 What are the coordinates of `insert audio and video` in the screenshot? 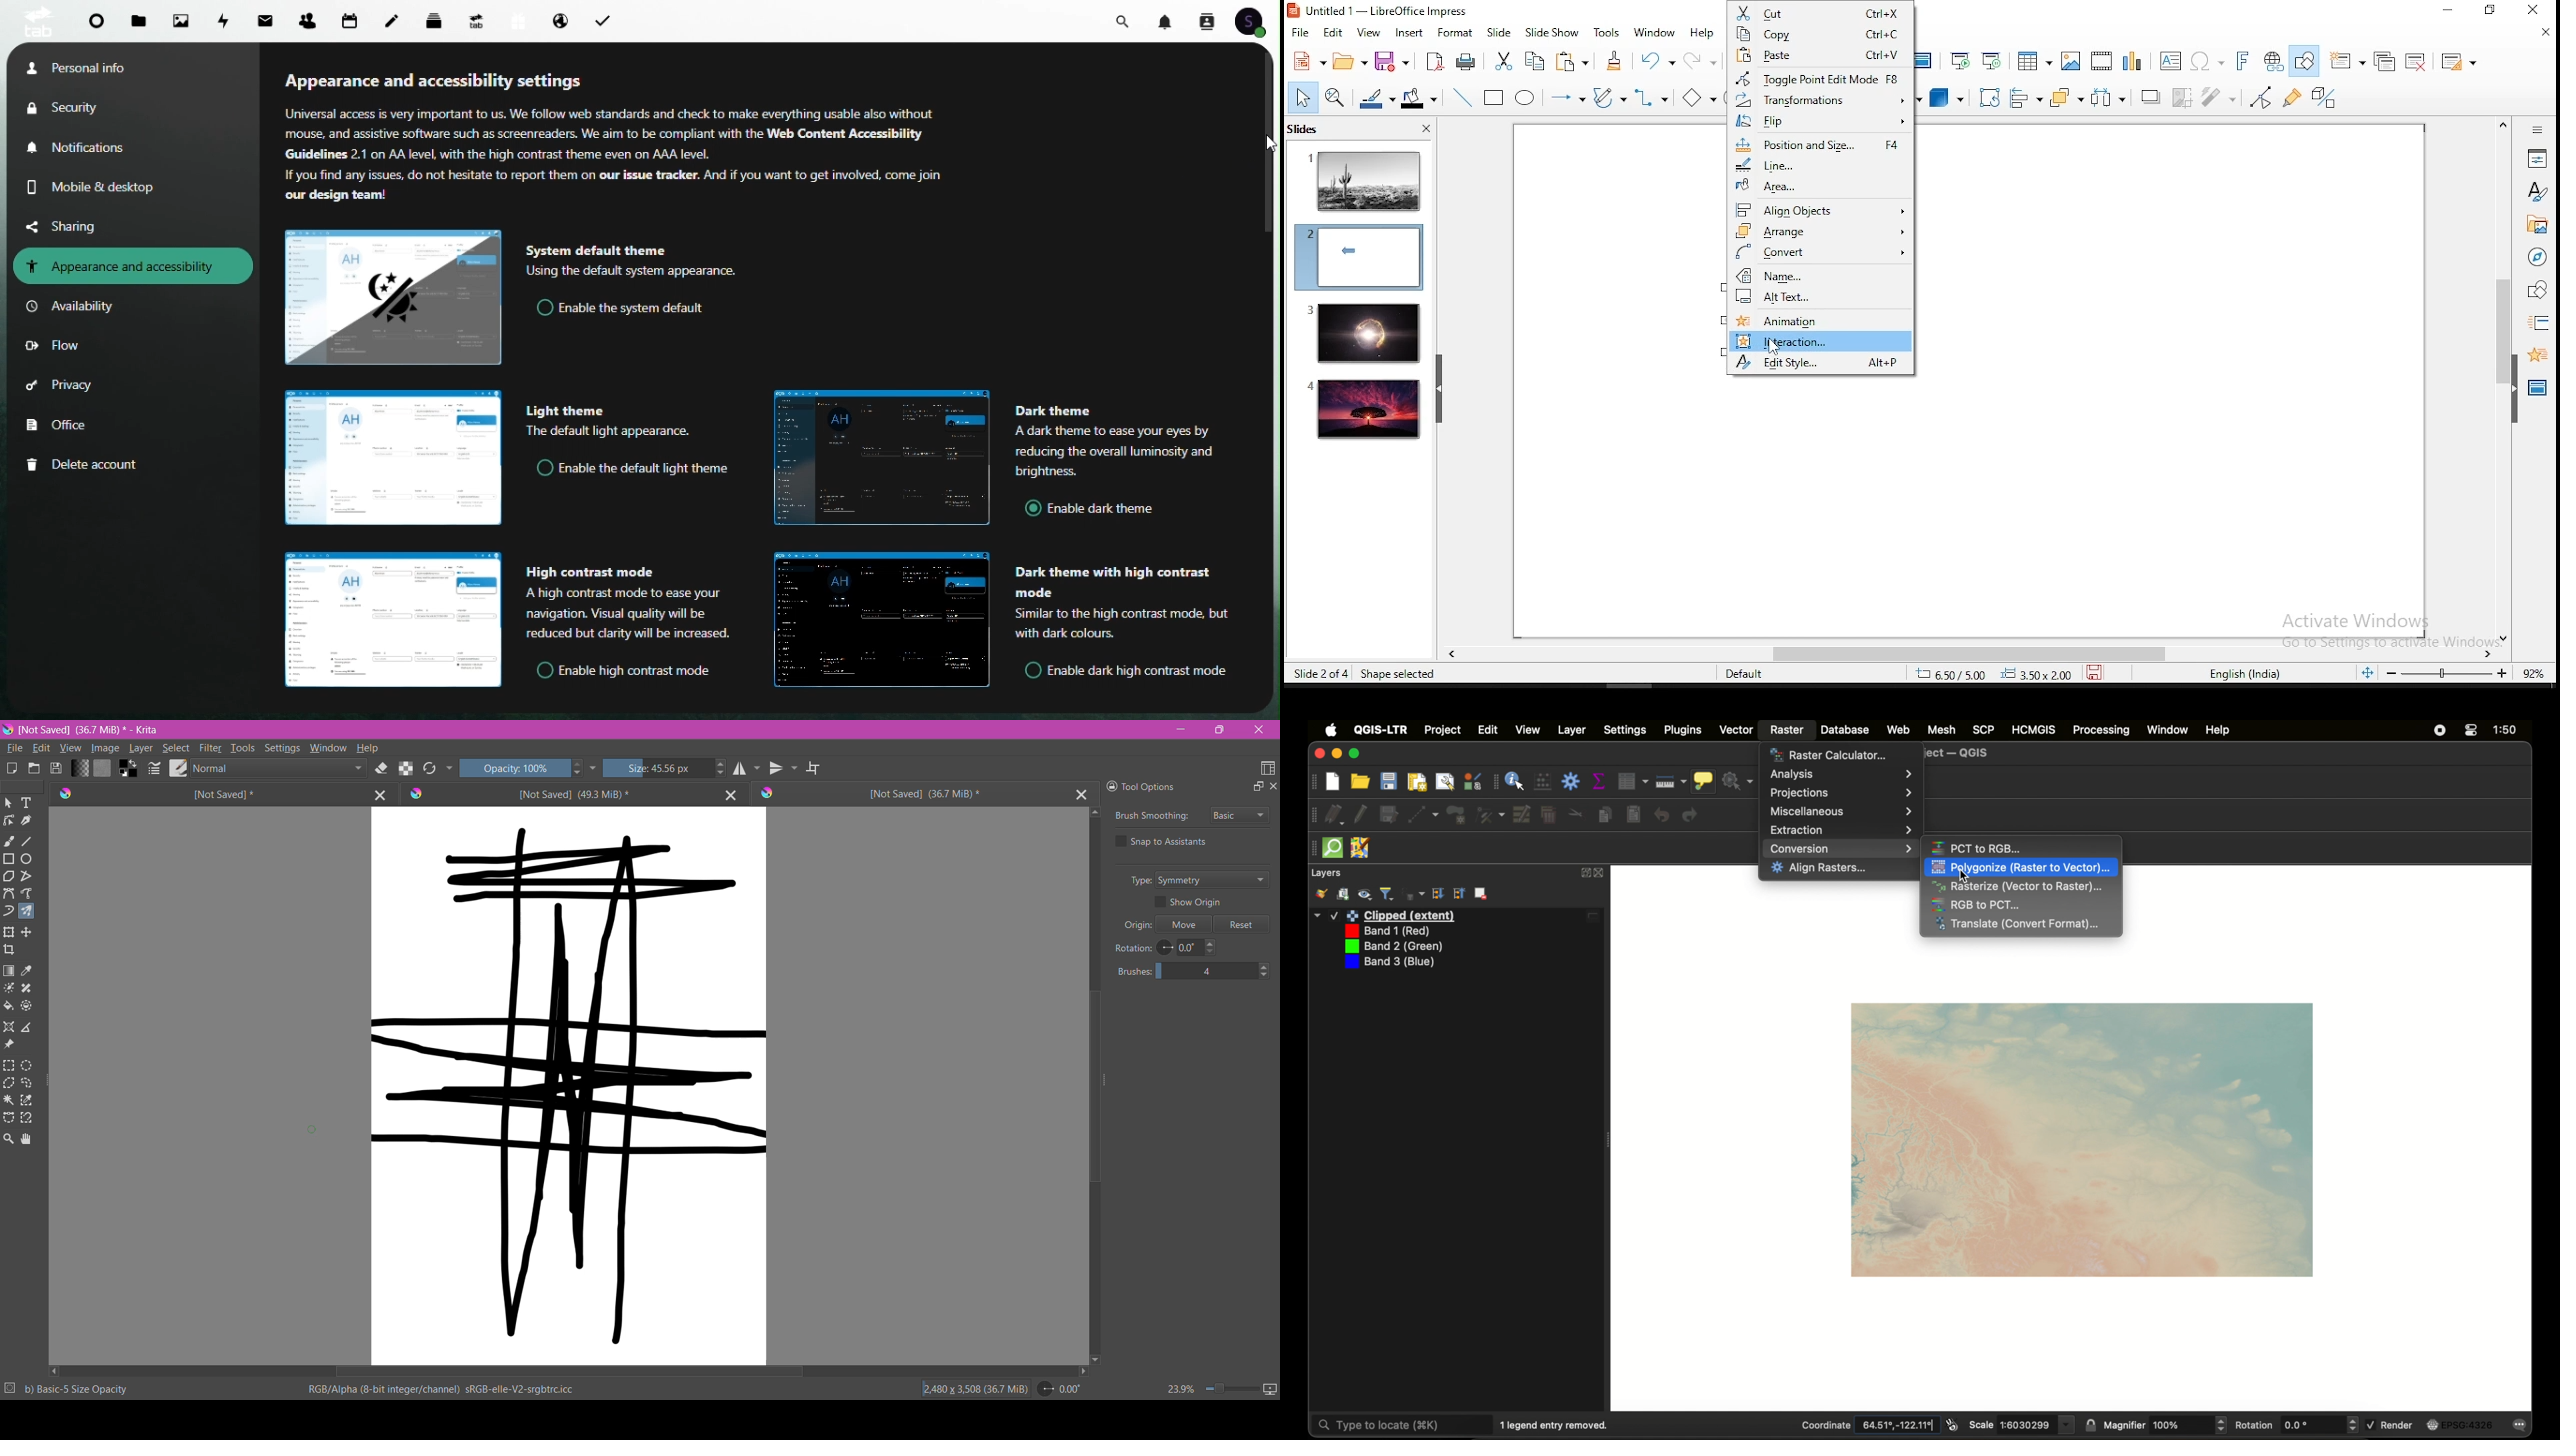 It's located at (2103, 62).